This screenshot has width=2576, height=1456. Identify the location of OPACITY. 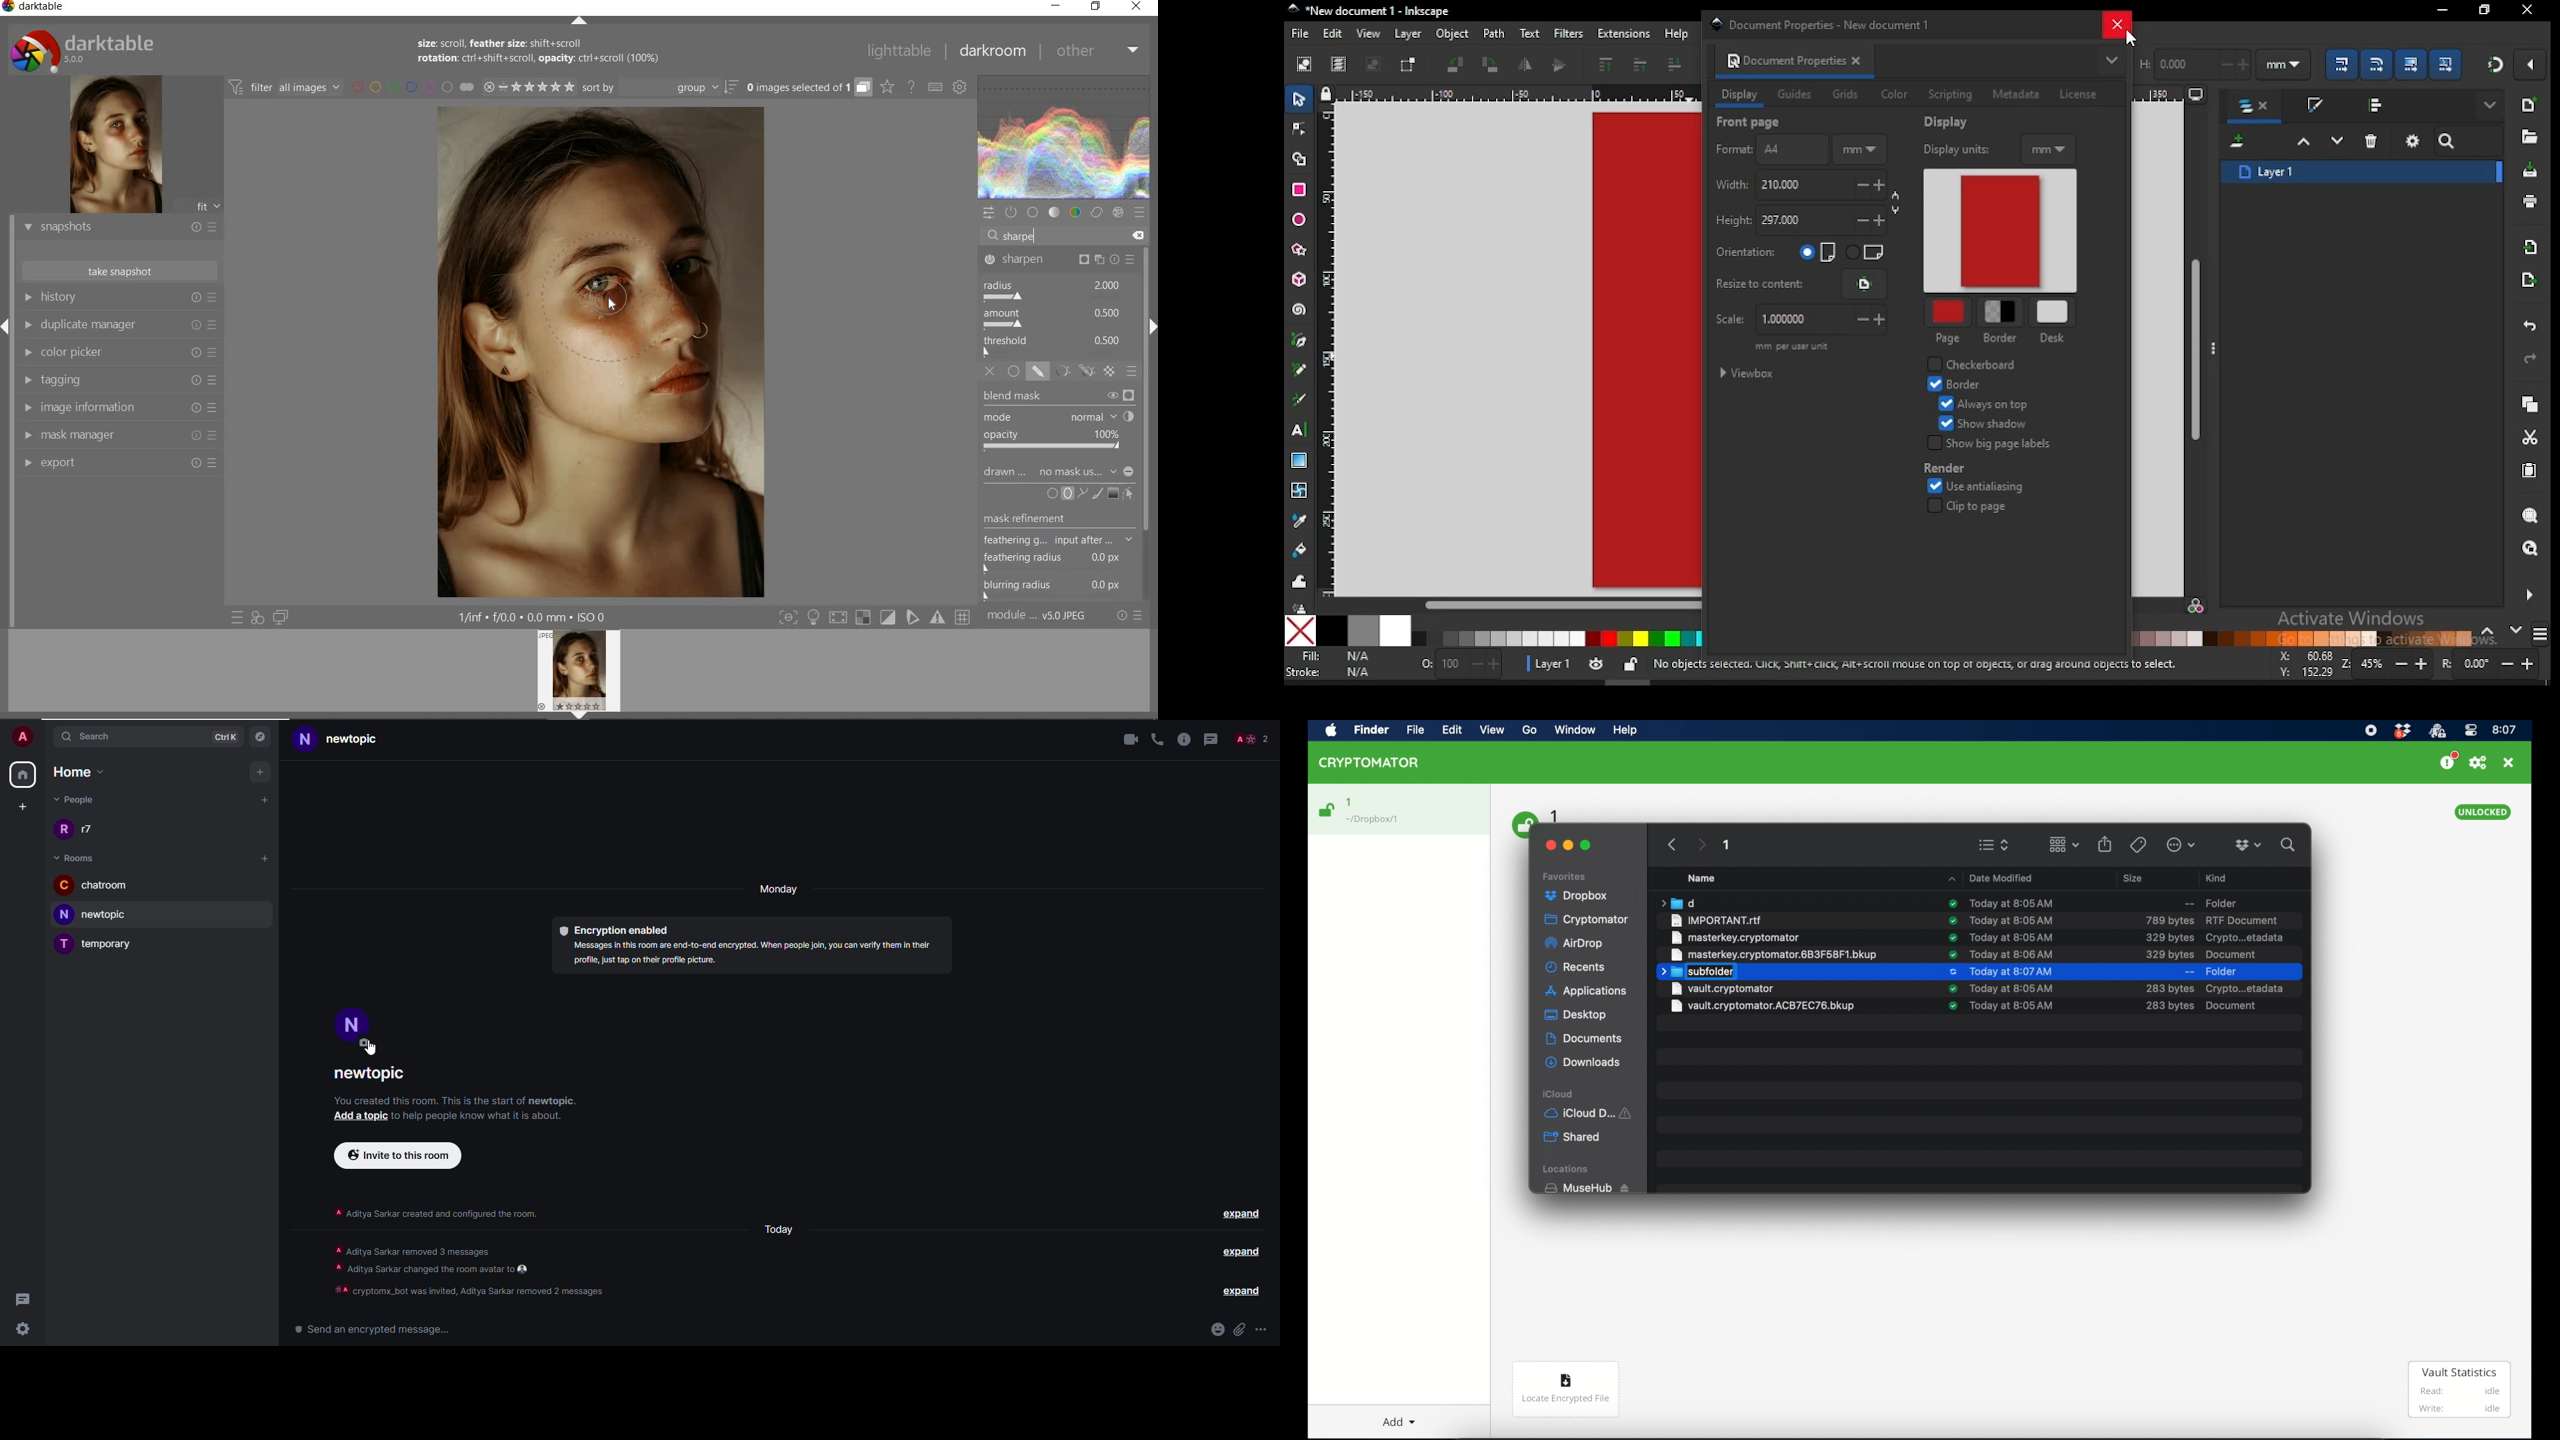
(1055, 441).